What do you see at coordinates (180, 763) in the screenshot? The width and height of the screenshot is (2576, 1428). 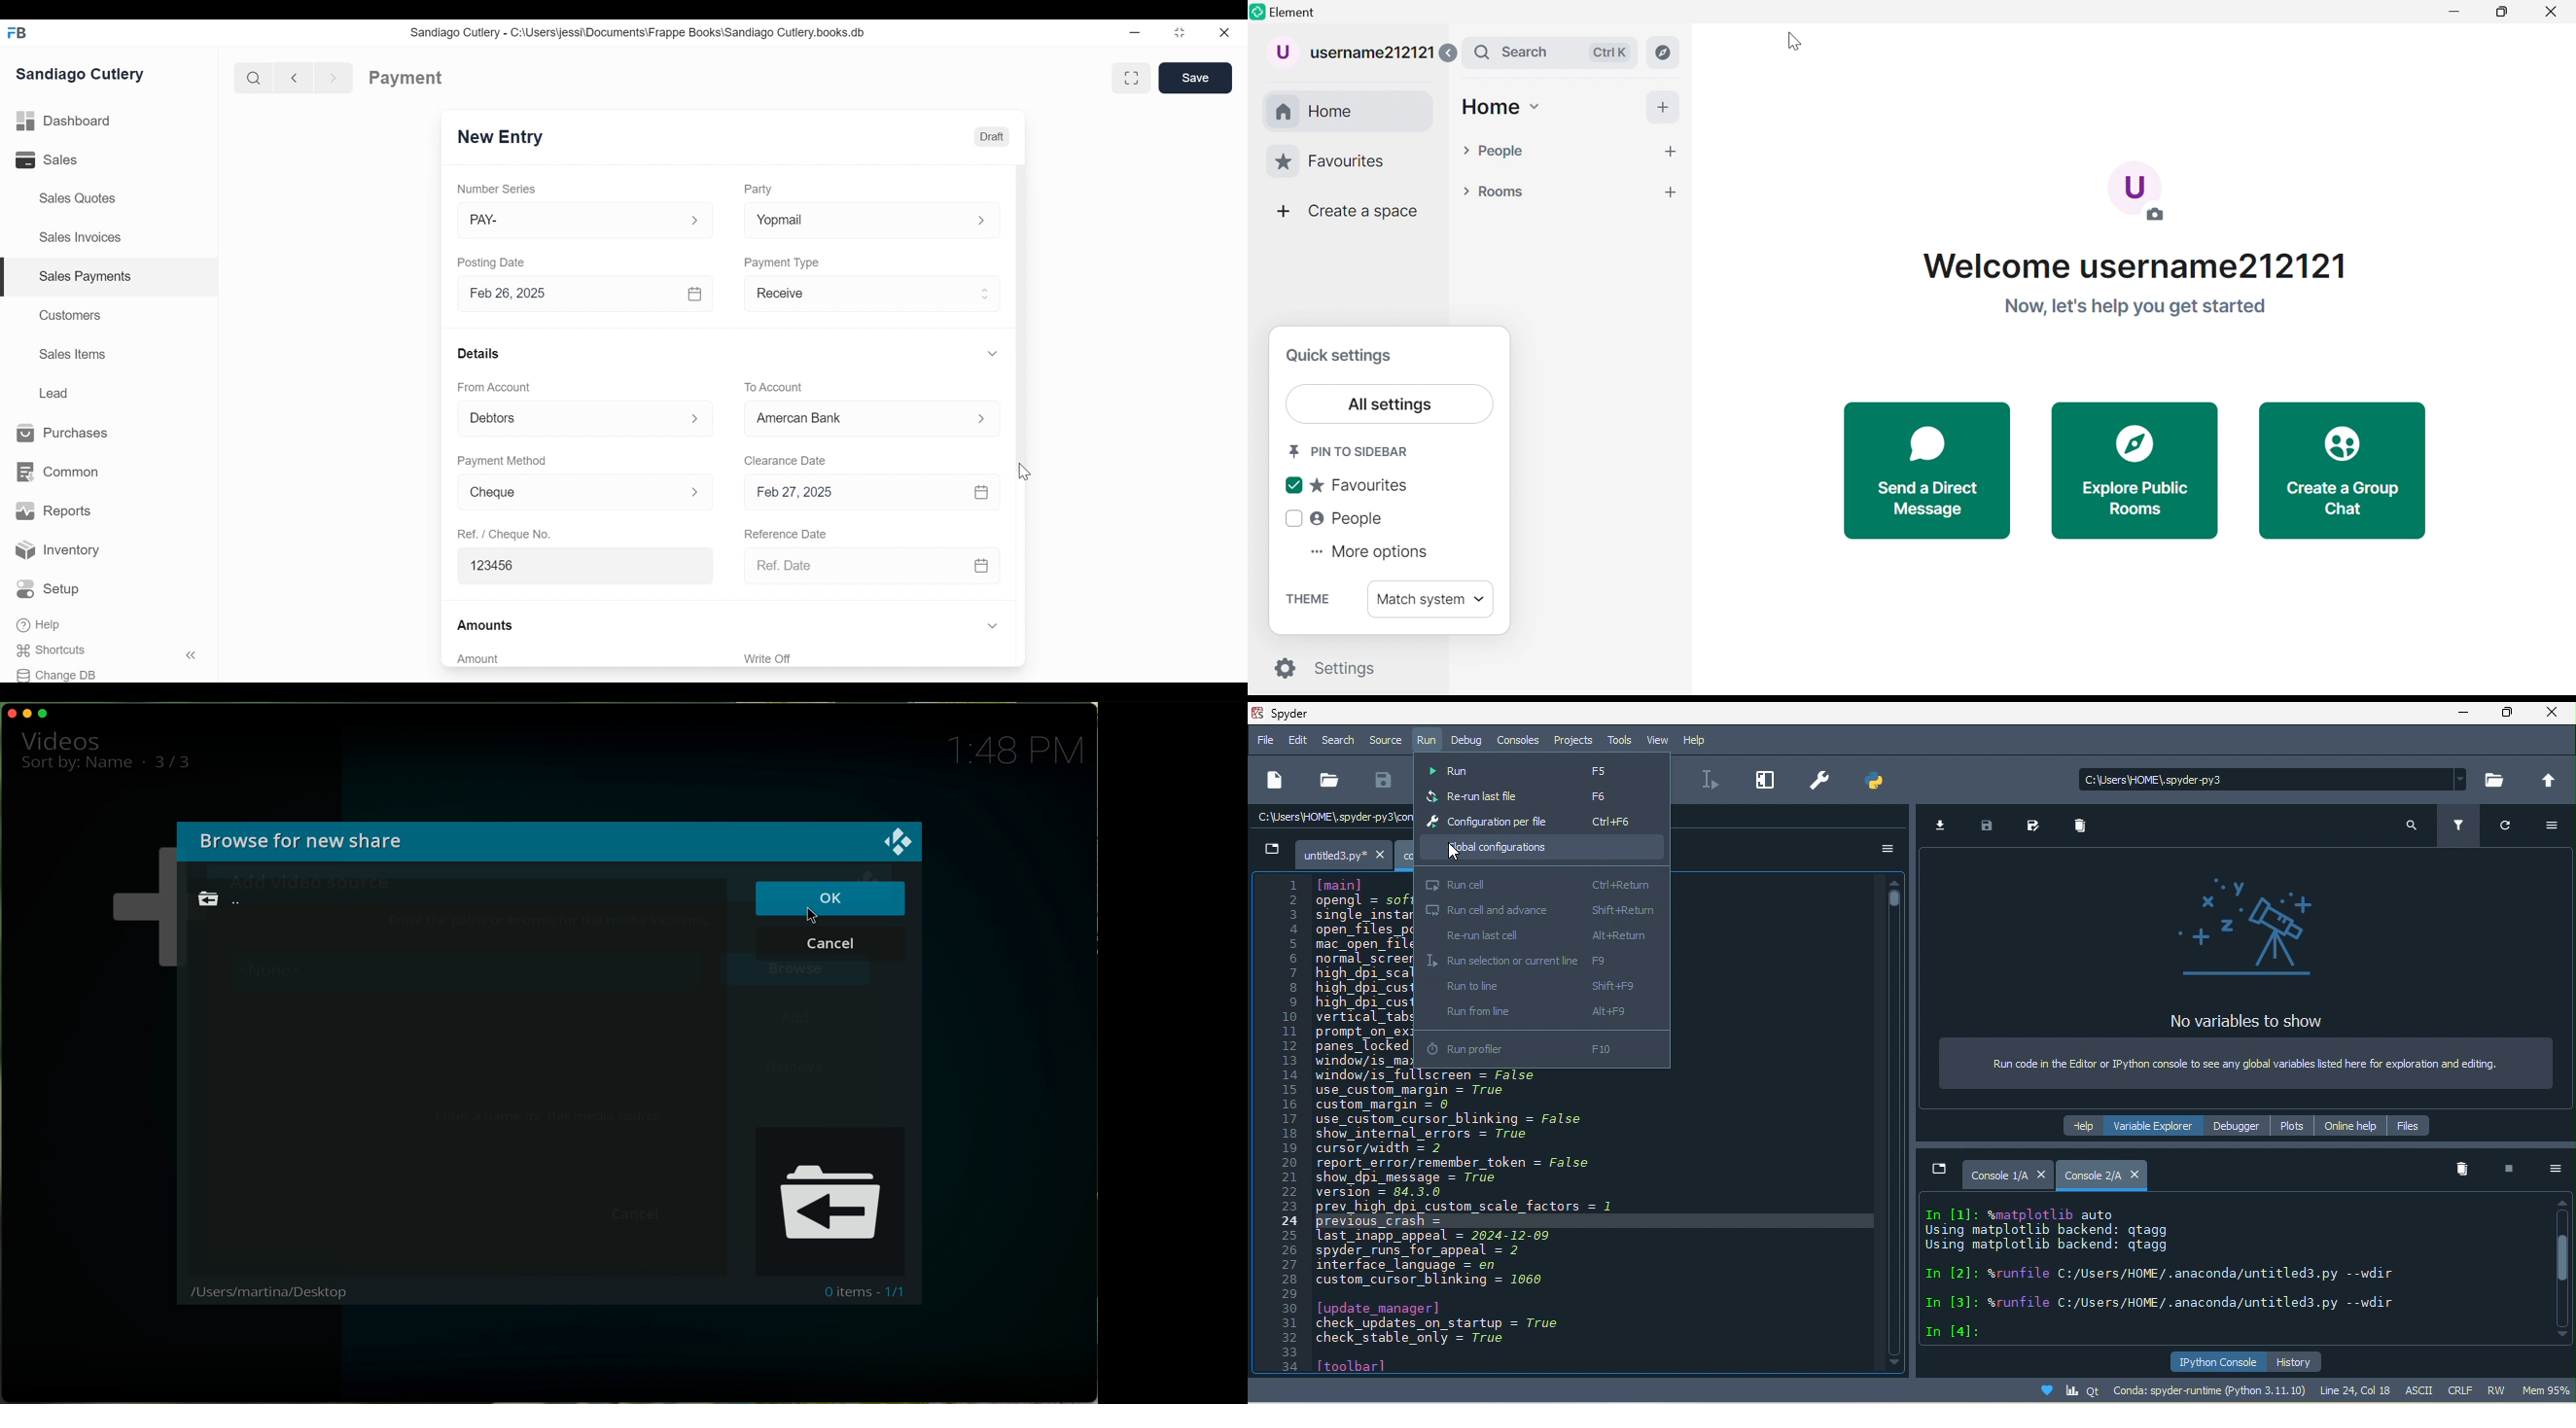 I see `3/3` at bounding box center [180, 763].